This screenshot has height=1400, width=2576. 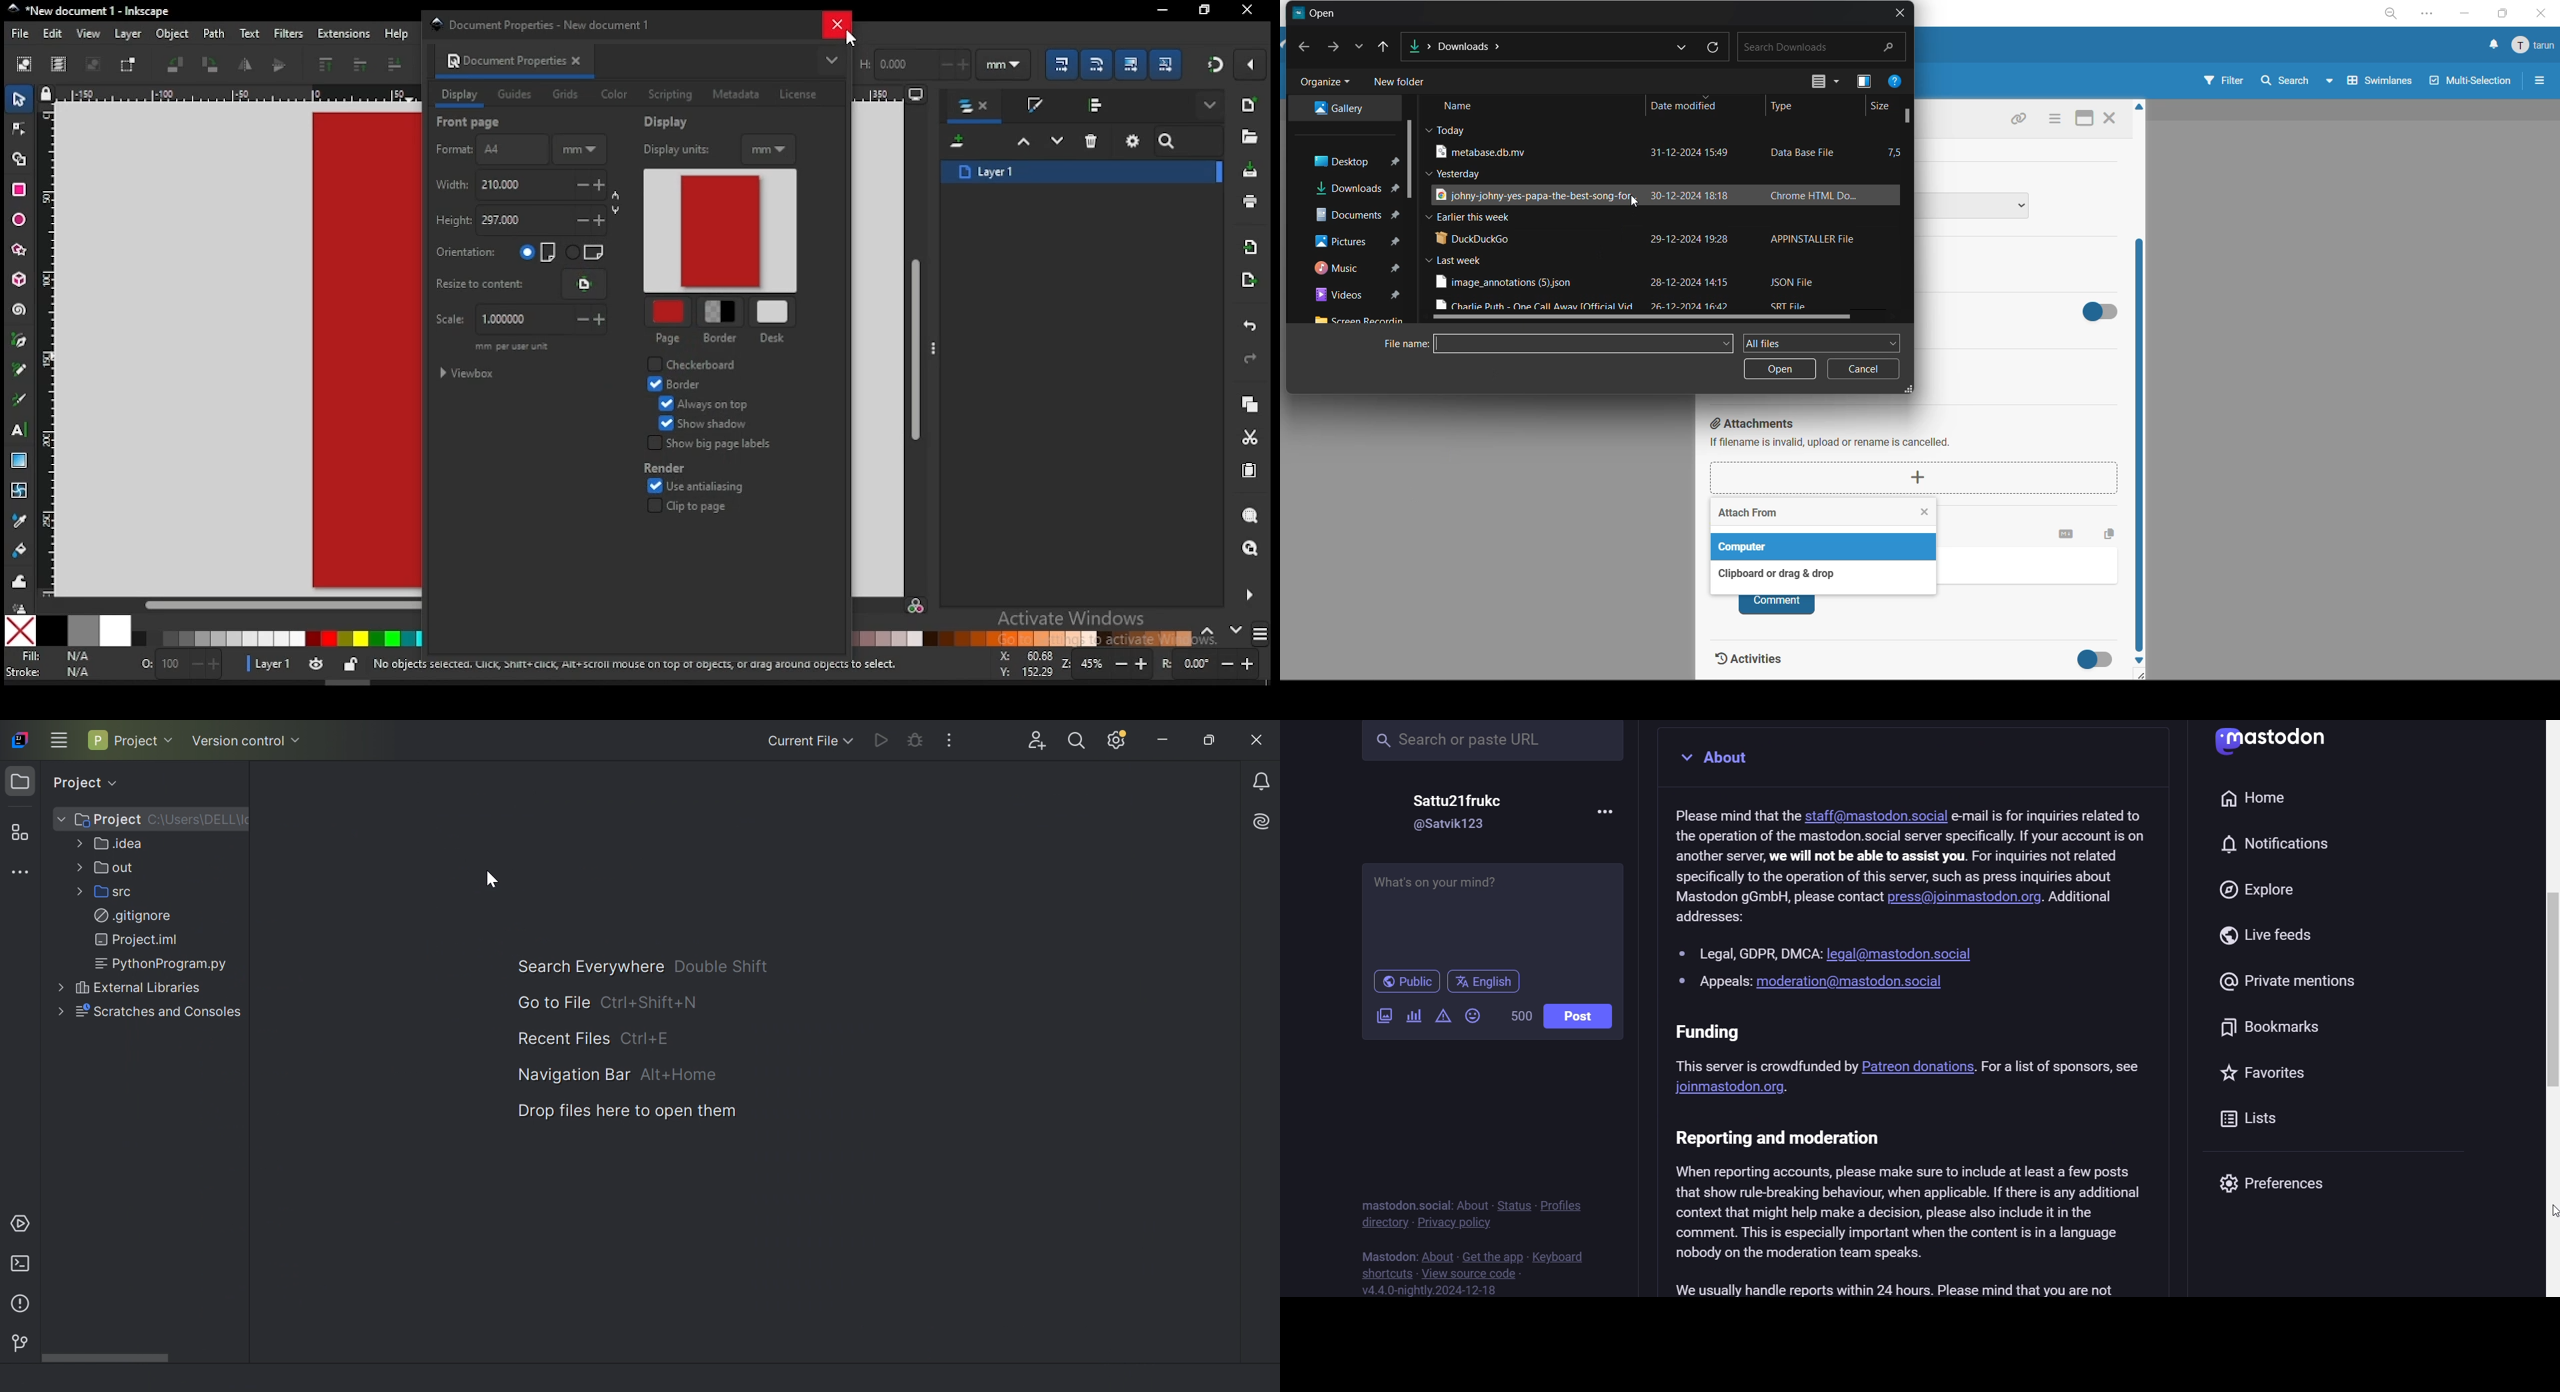 I want to click on copy link, so click(x=2018, y=121).